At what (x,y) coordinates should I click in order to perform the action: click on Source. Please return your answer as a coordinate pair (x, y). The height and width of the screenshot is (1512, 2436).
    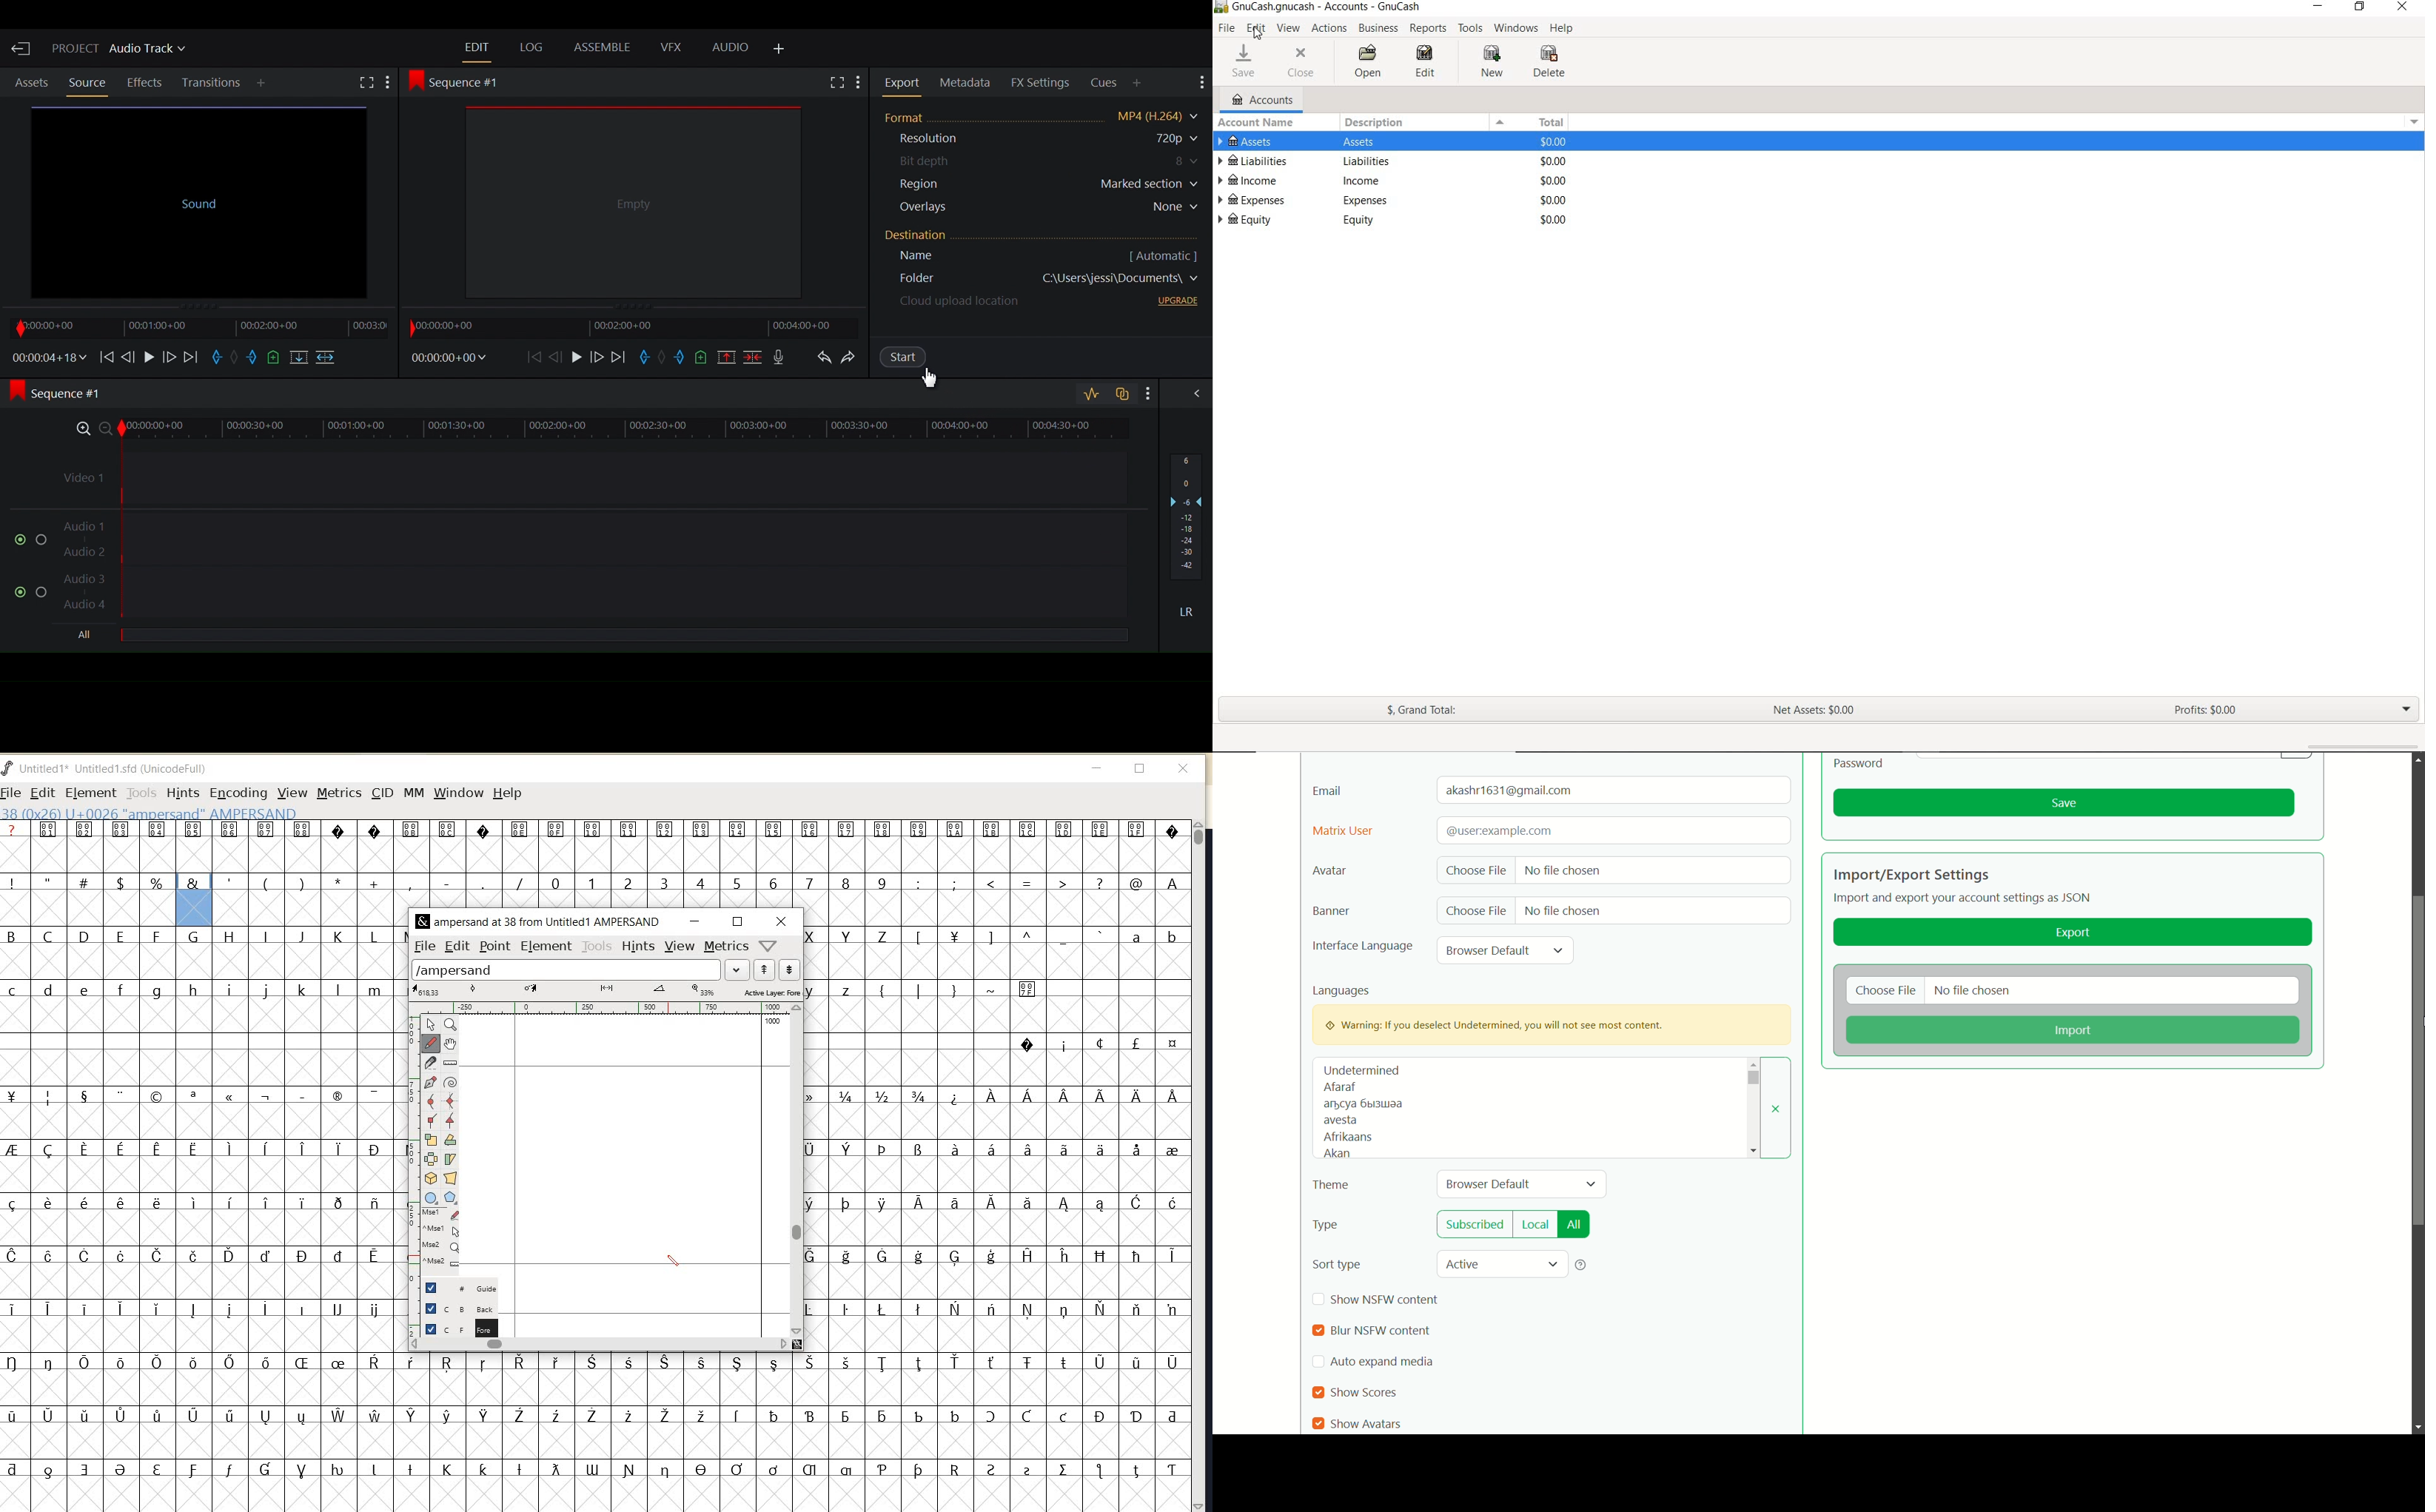
    Looking at the image, I should click on (87, 83).